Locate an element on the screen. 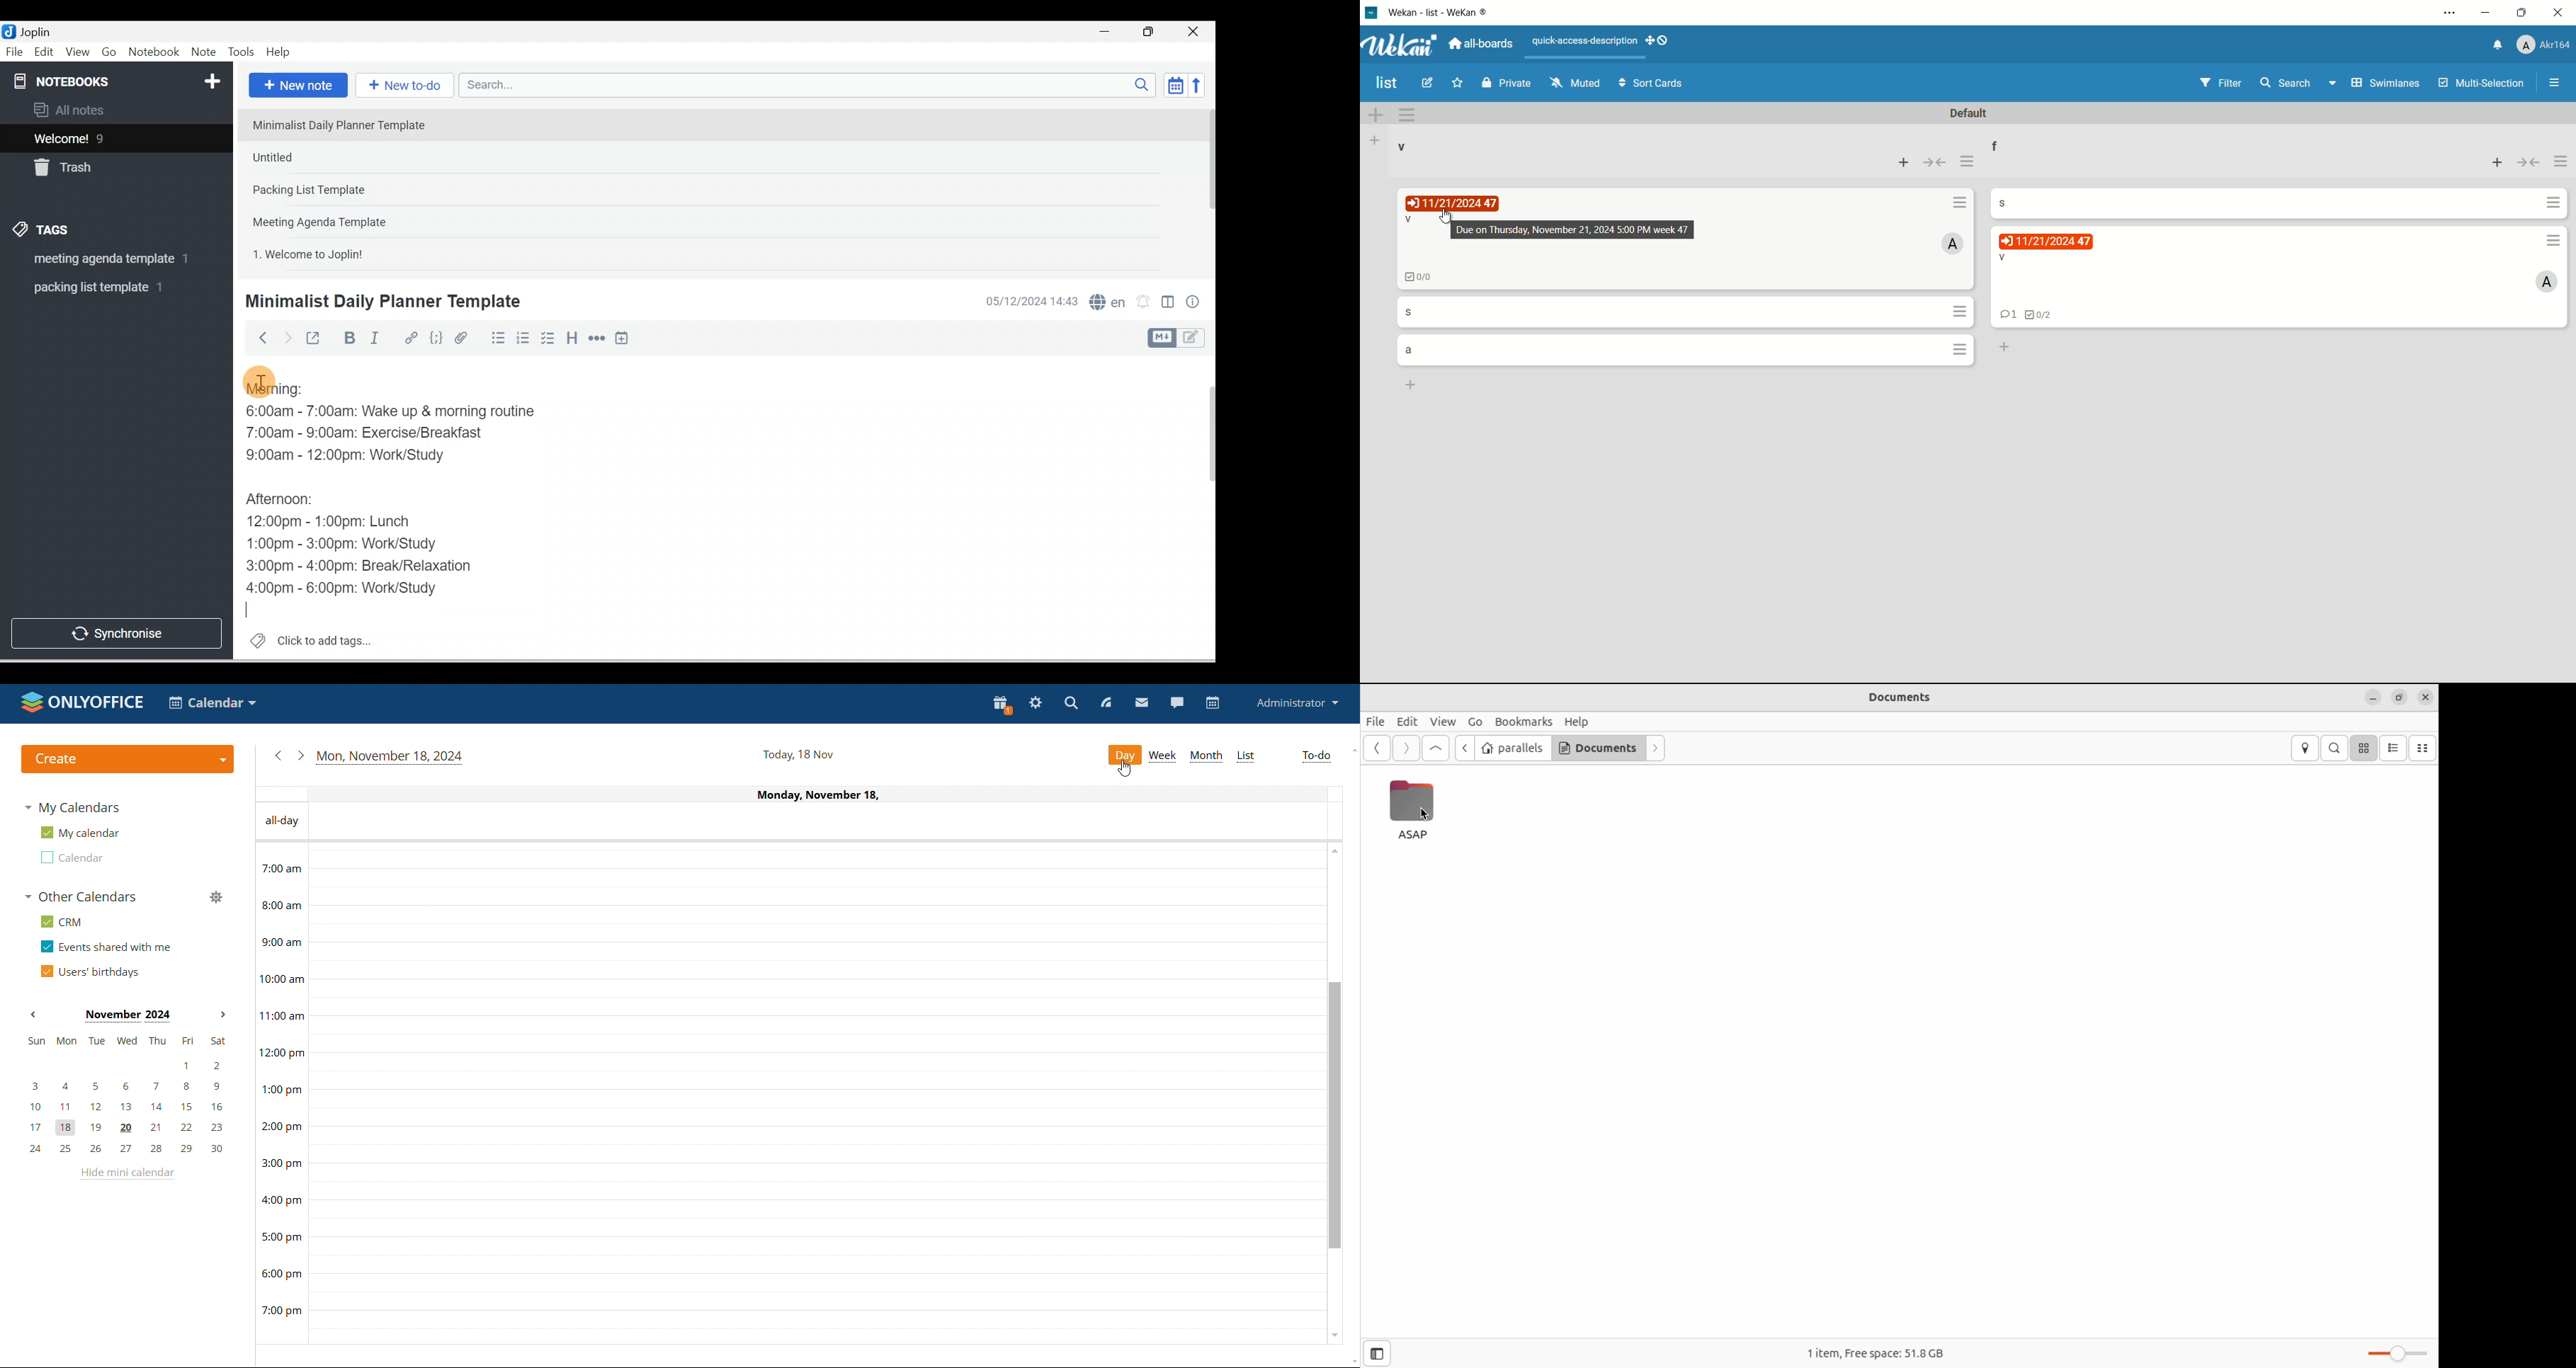 The height and width of the screenshot is (1372, 2576). Bulleted list is located at coordinates (495, 338).